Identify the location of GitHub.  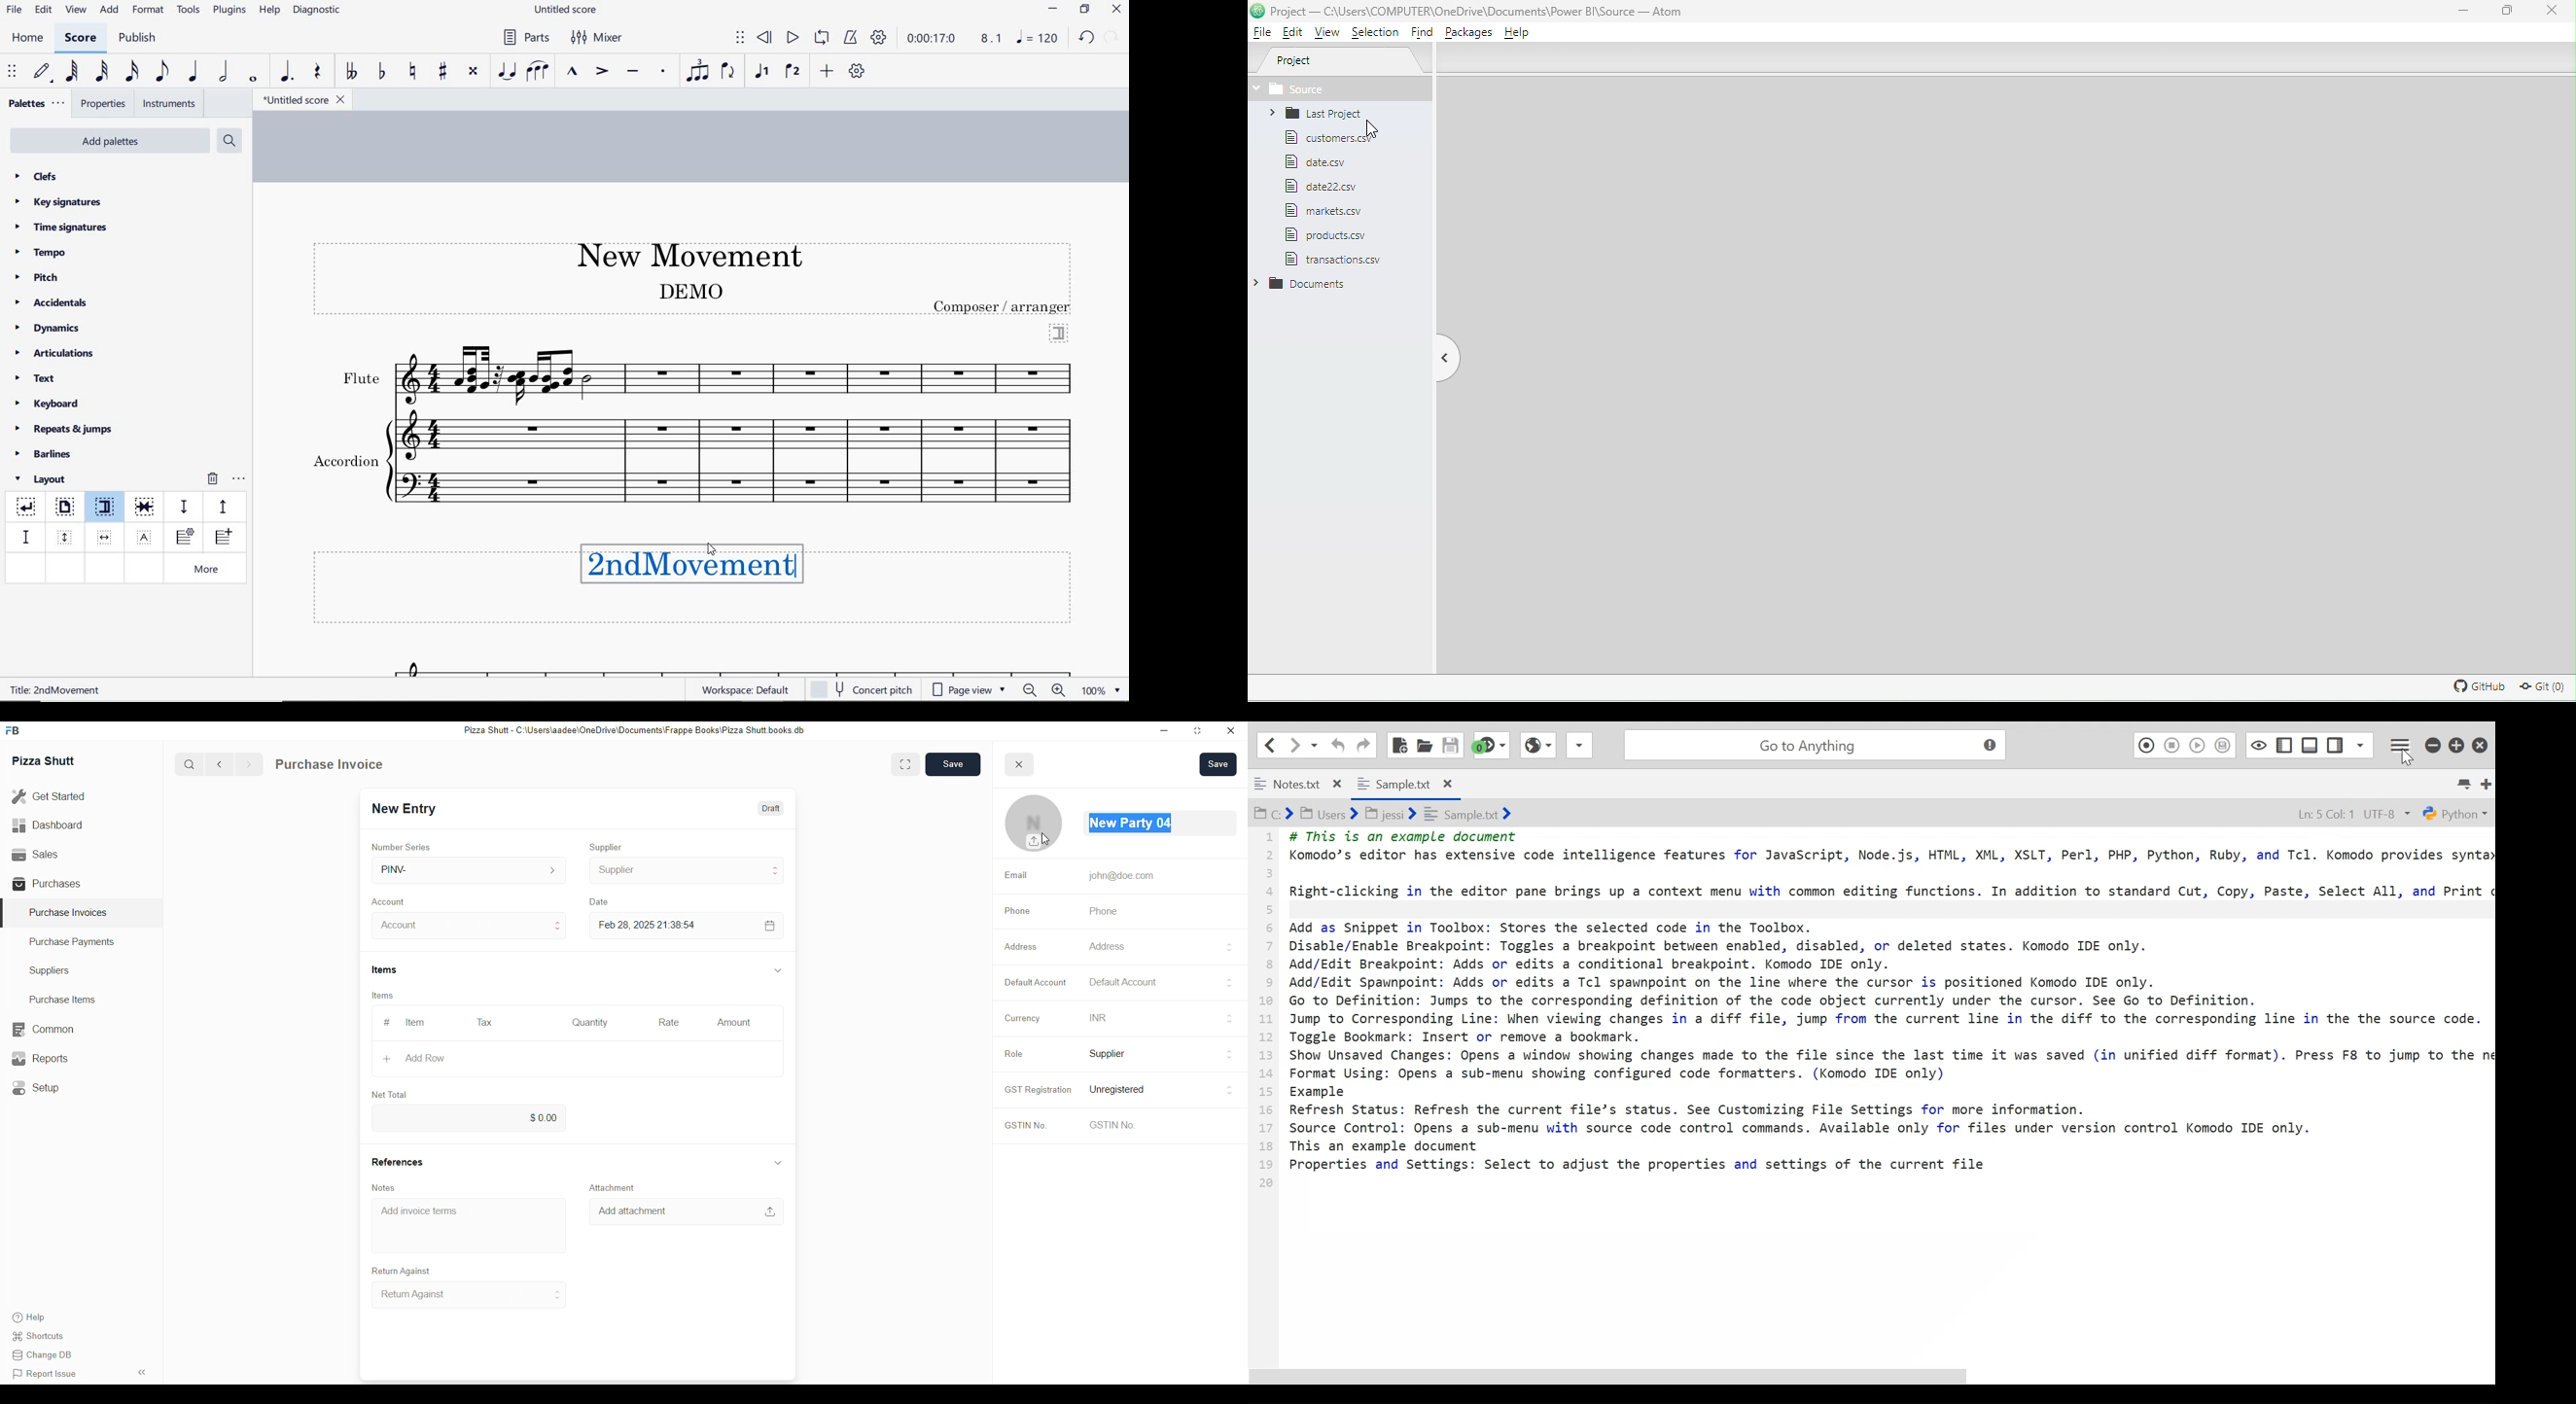
(2477, 685).